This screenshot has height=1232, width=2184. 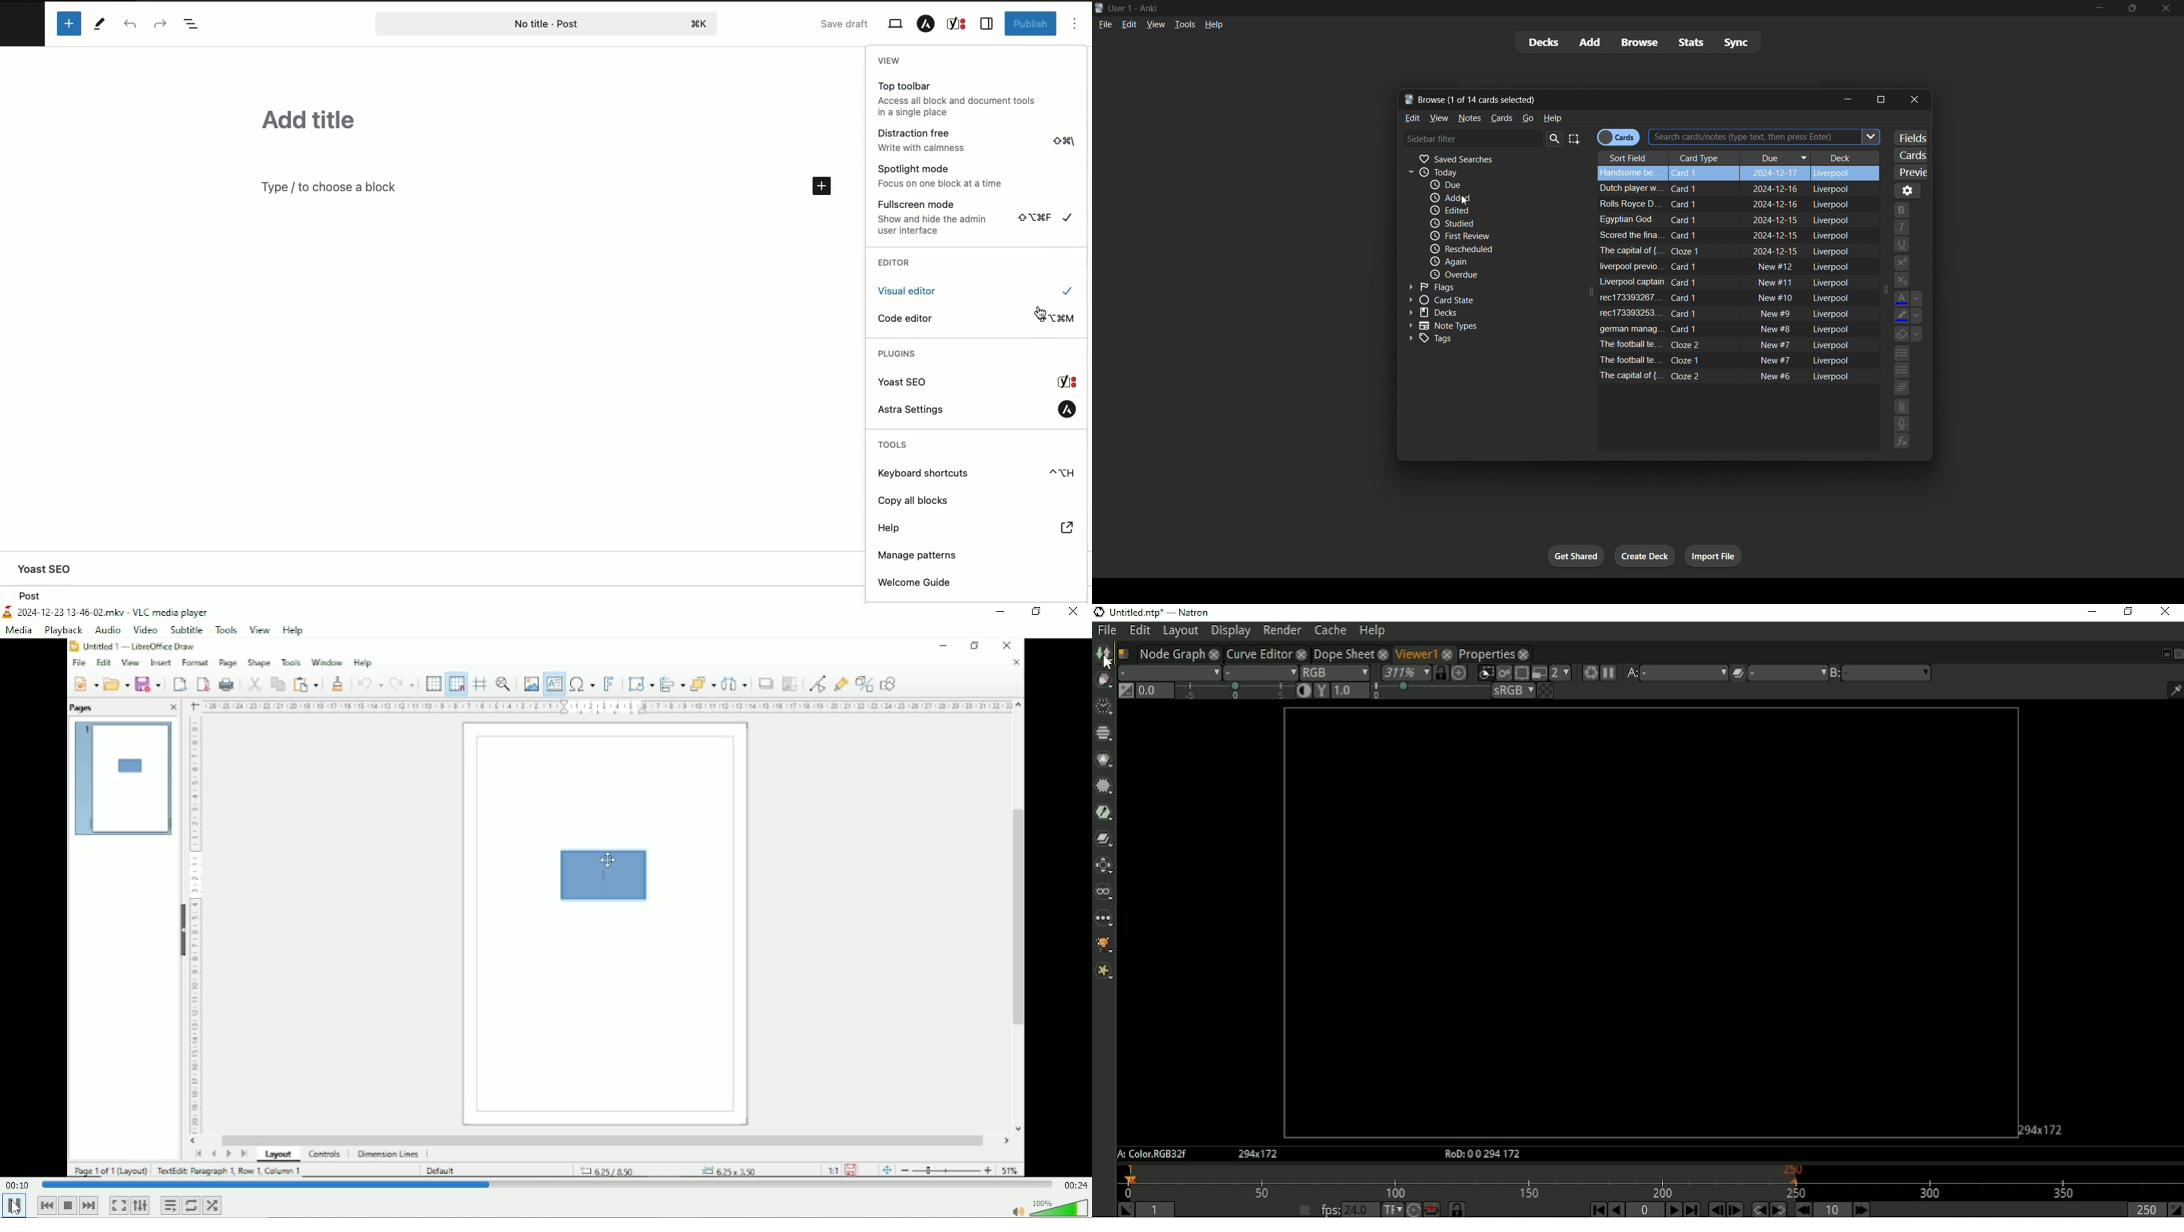 What do you see at coordinates (1039, 312) in the screenshot?
I see `cursor` at bounding box center [1039, 312].